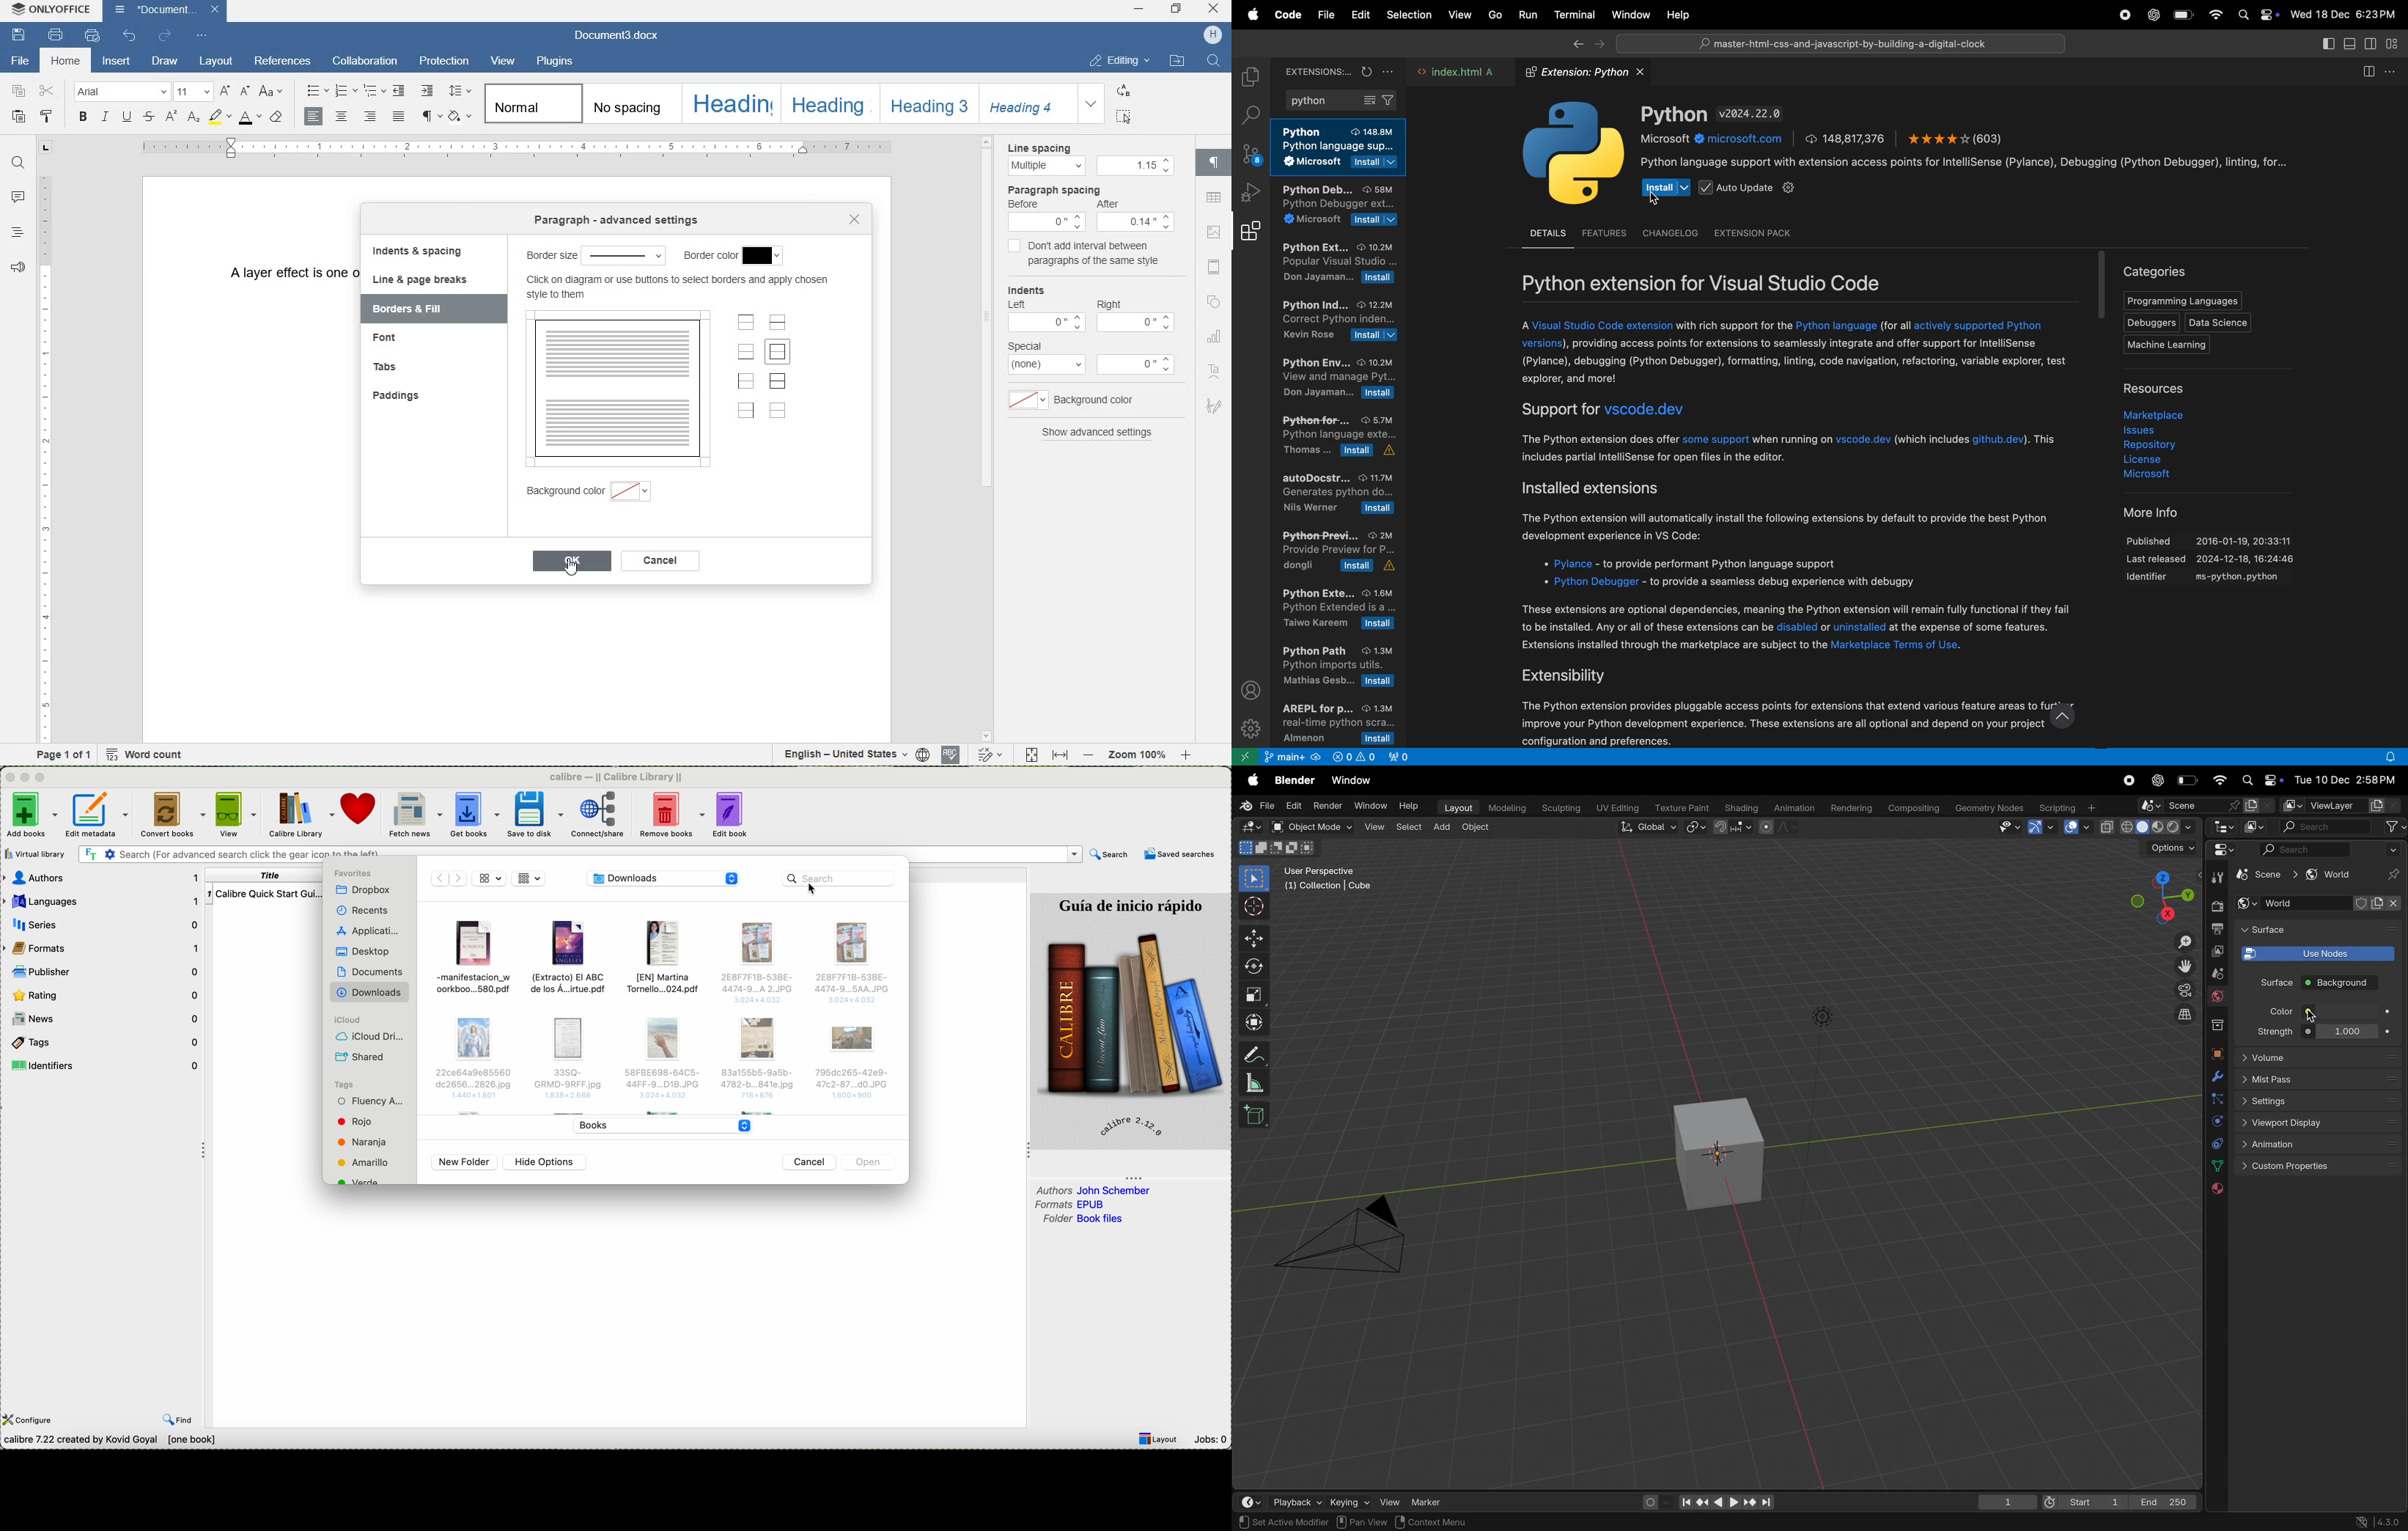  Describe the element at coordinates (1092, 189) in the screenshot. I see `paragraph spacing` at that location.